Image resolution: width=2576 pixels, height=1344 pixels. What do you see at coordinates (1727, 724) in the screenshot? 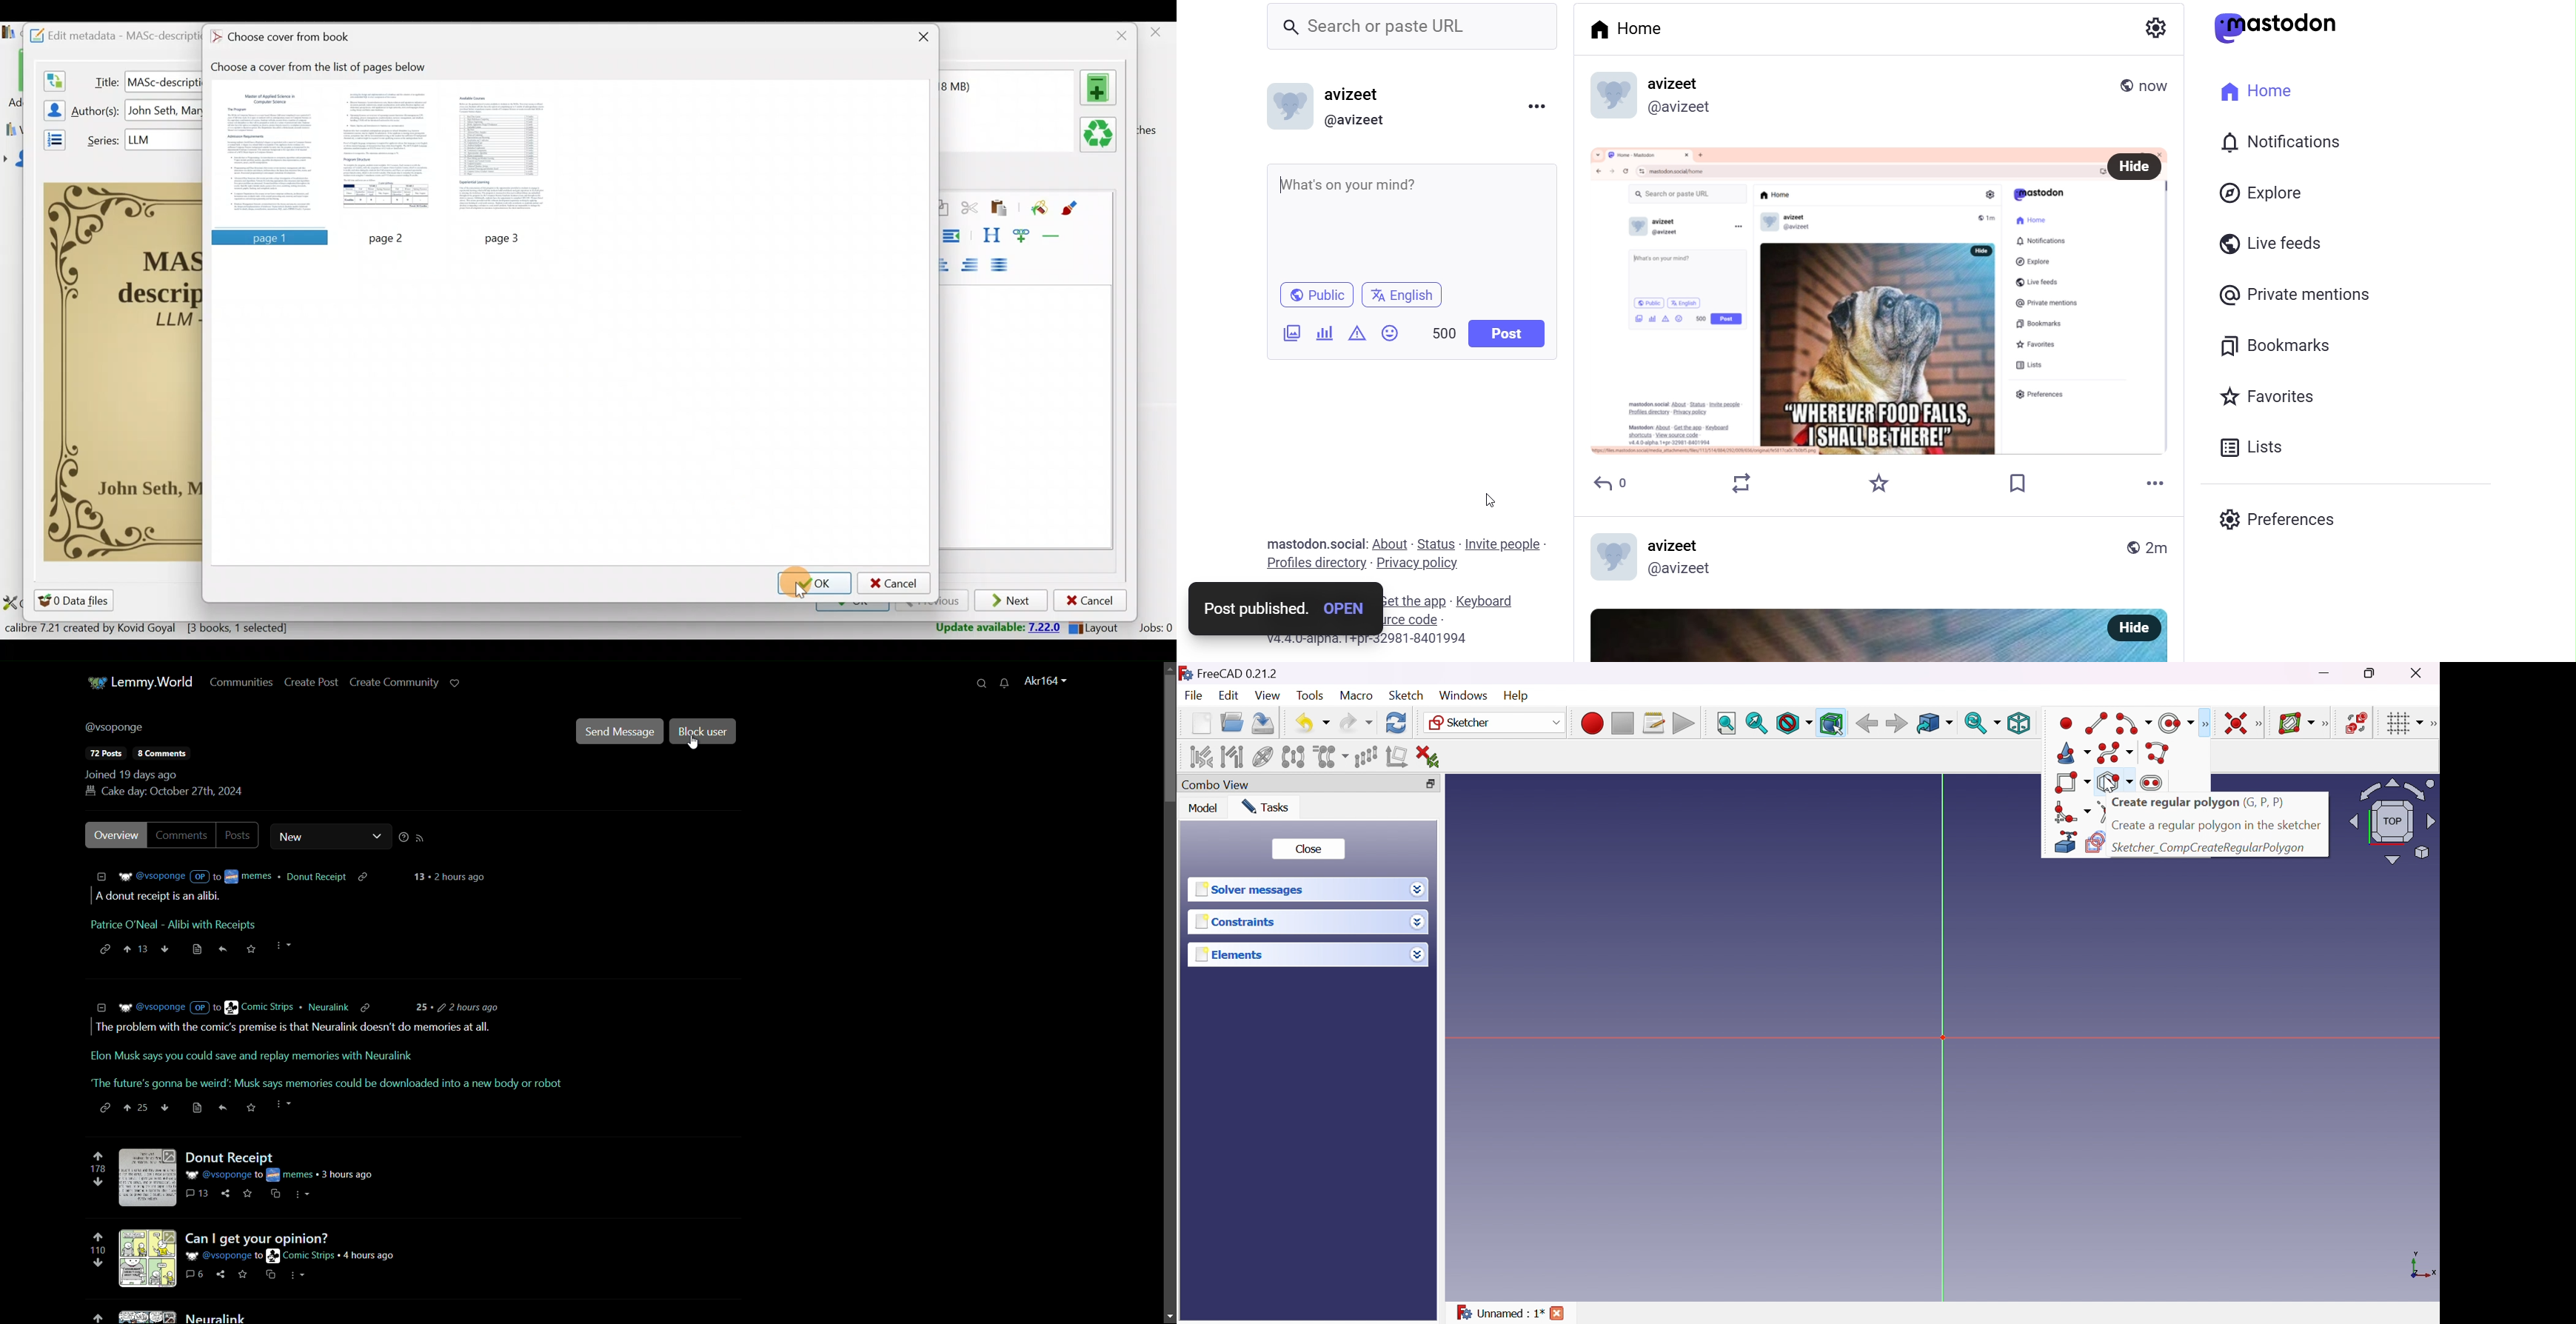
I see `Fit all` at bounding box center [1727, 724].